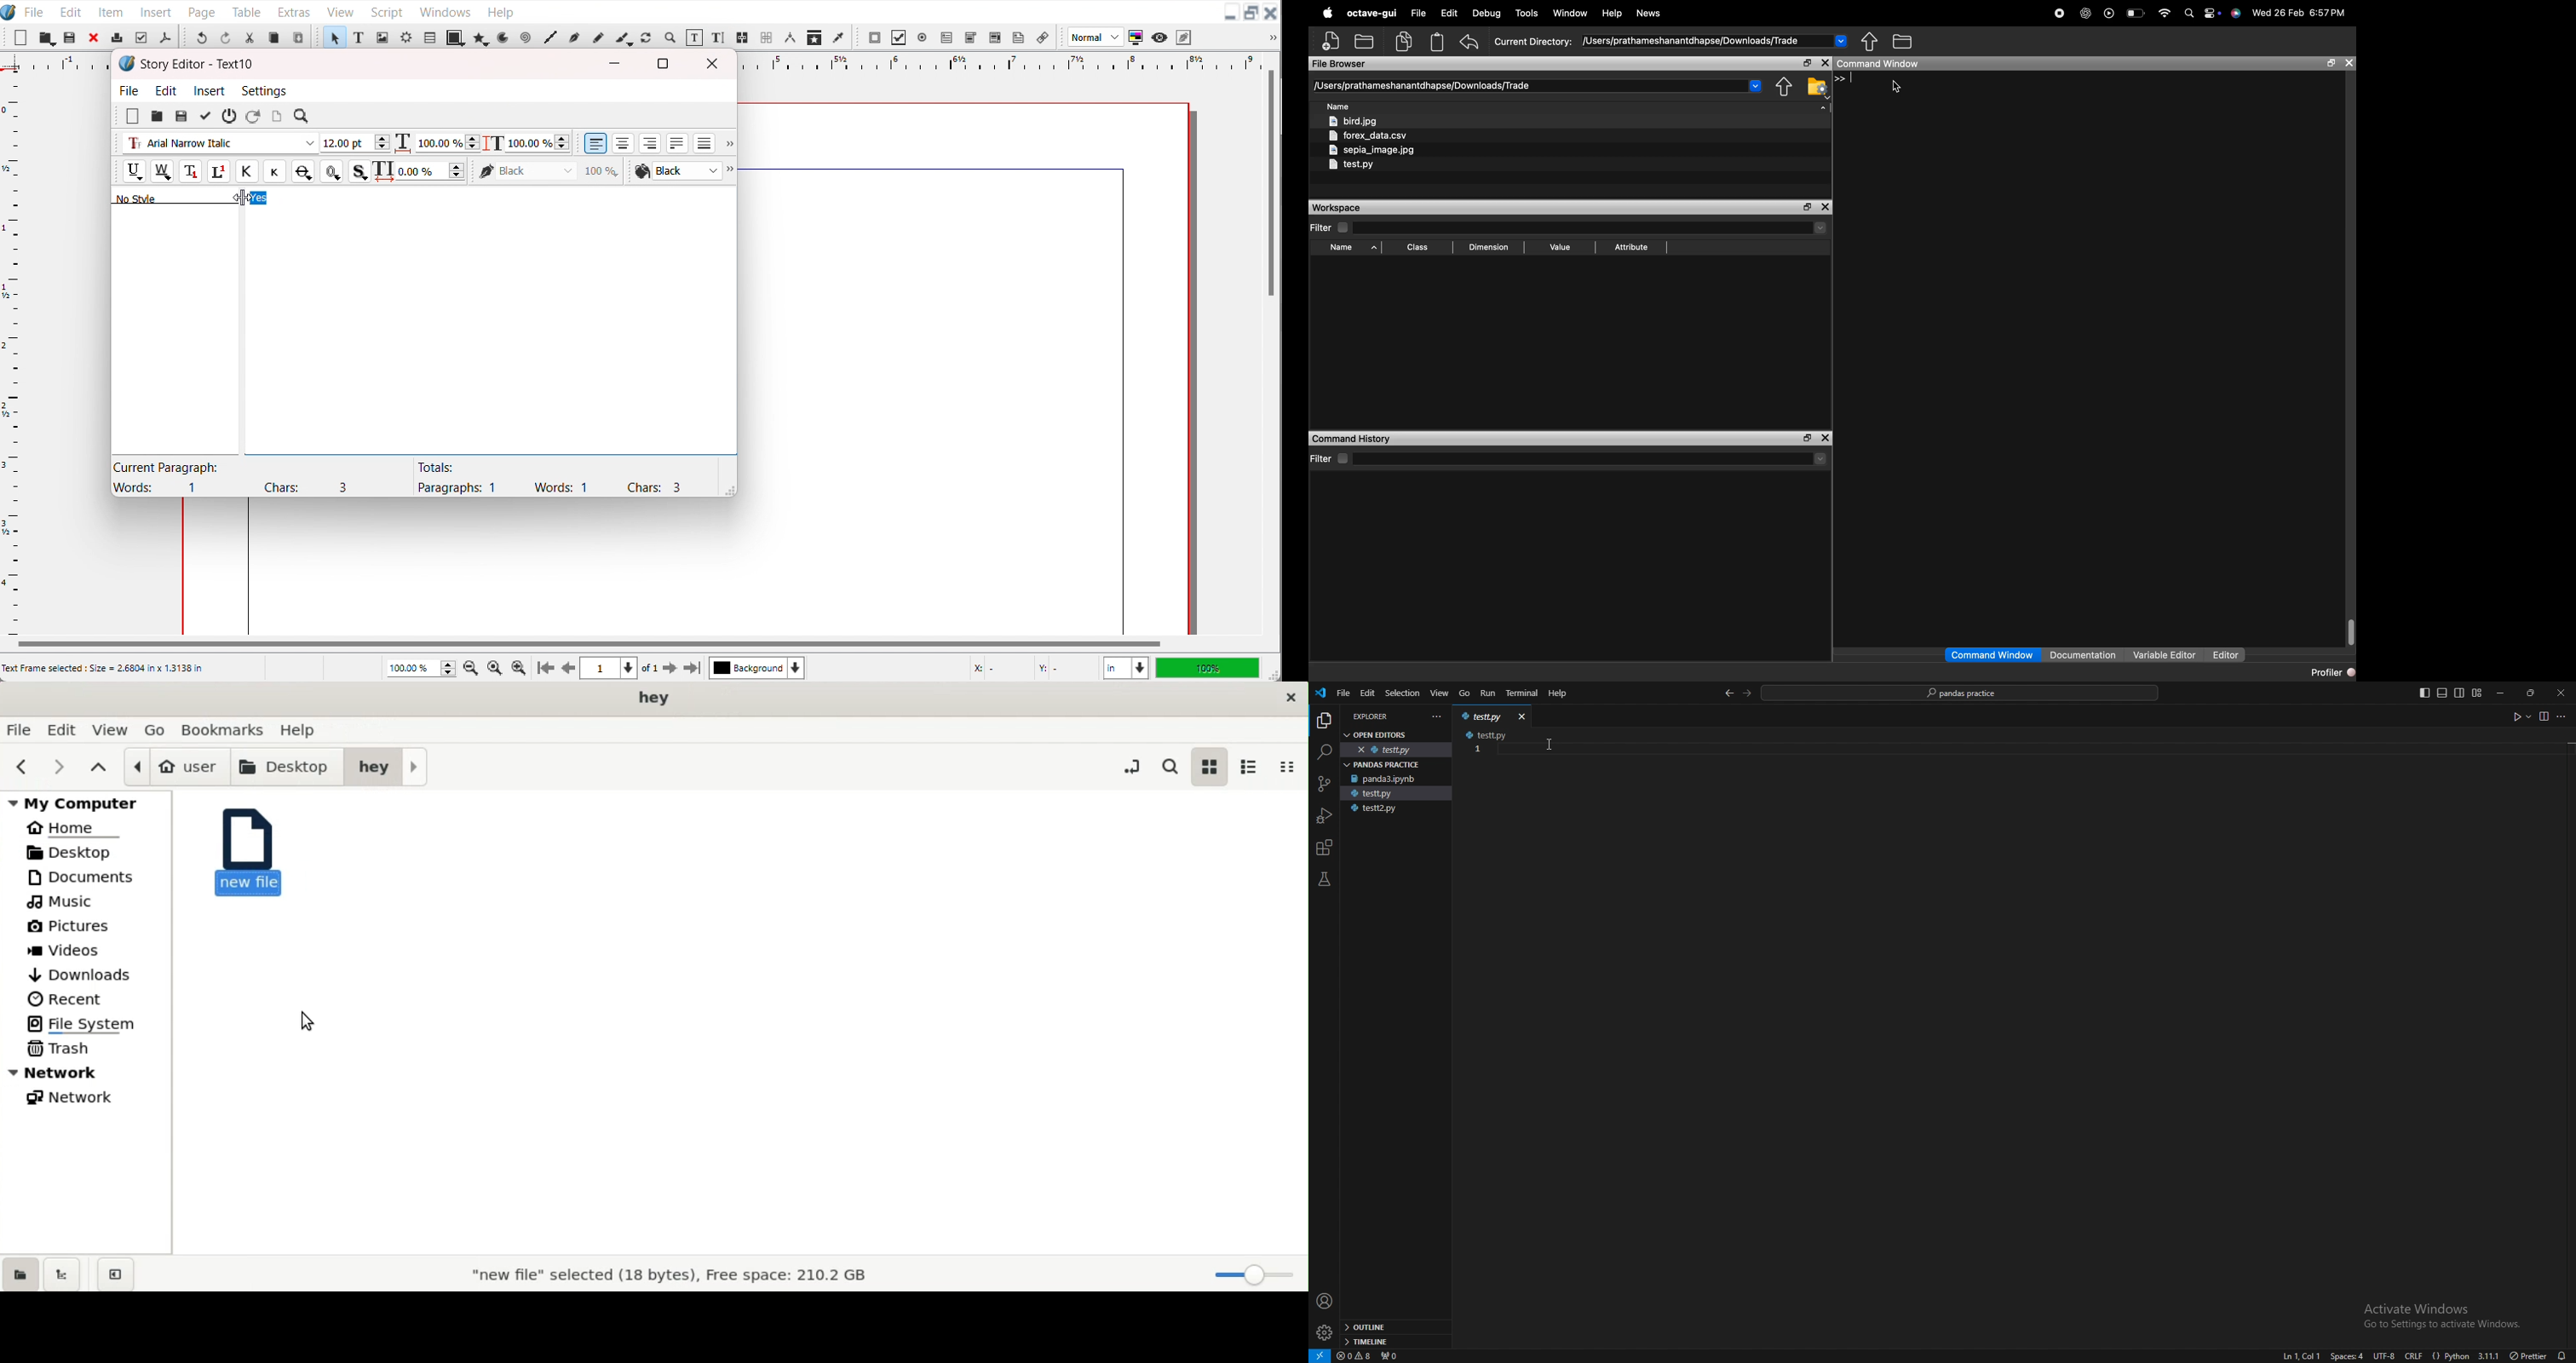 Image resolution: width=2576 pixels, height=1372 pixels. Describe the element at coordinates (1370, 794) in the screenshot. I see `testt.py` at that location.